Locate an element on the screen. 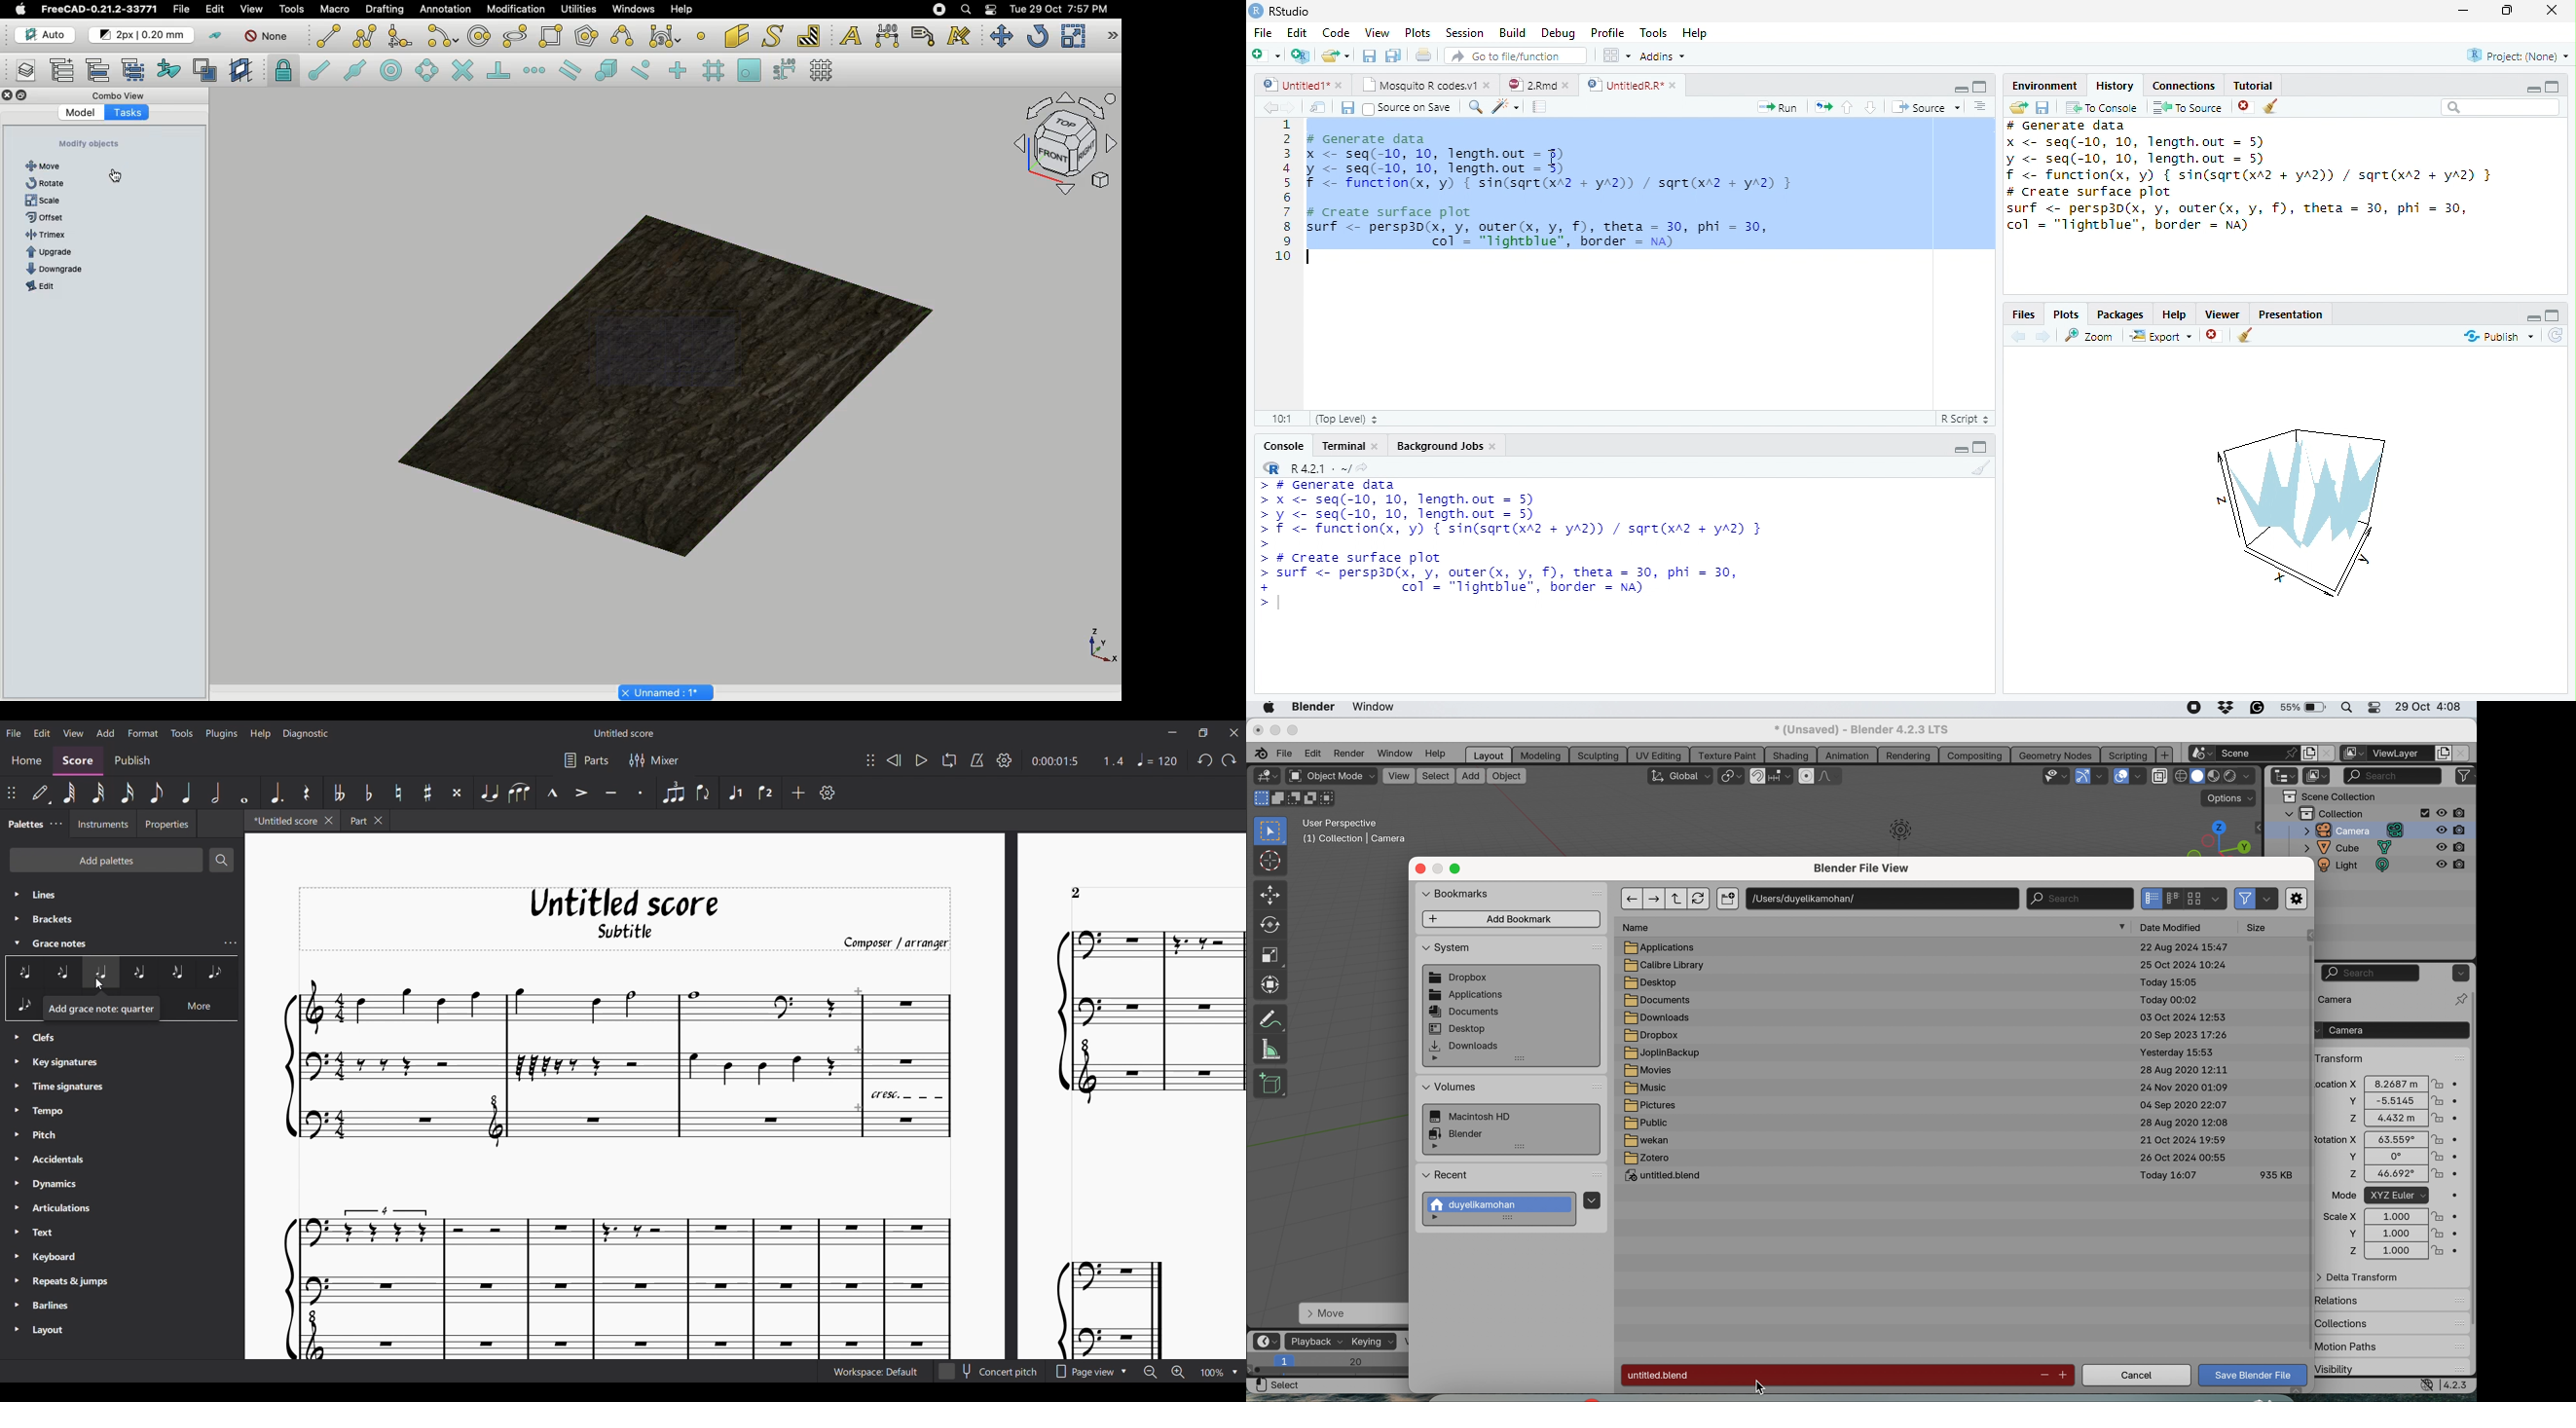  collapse is located at coordinates (2259, 828).